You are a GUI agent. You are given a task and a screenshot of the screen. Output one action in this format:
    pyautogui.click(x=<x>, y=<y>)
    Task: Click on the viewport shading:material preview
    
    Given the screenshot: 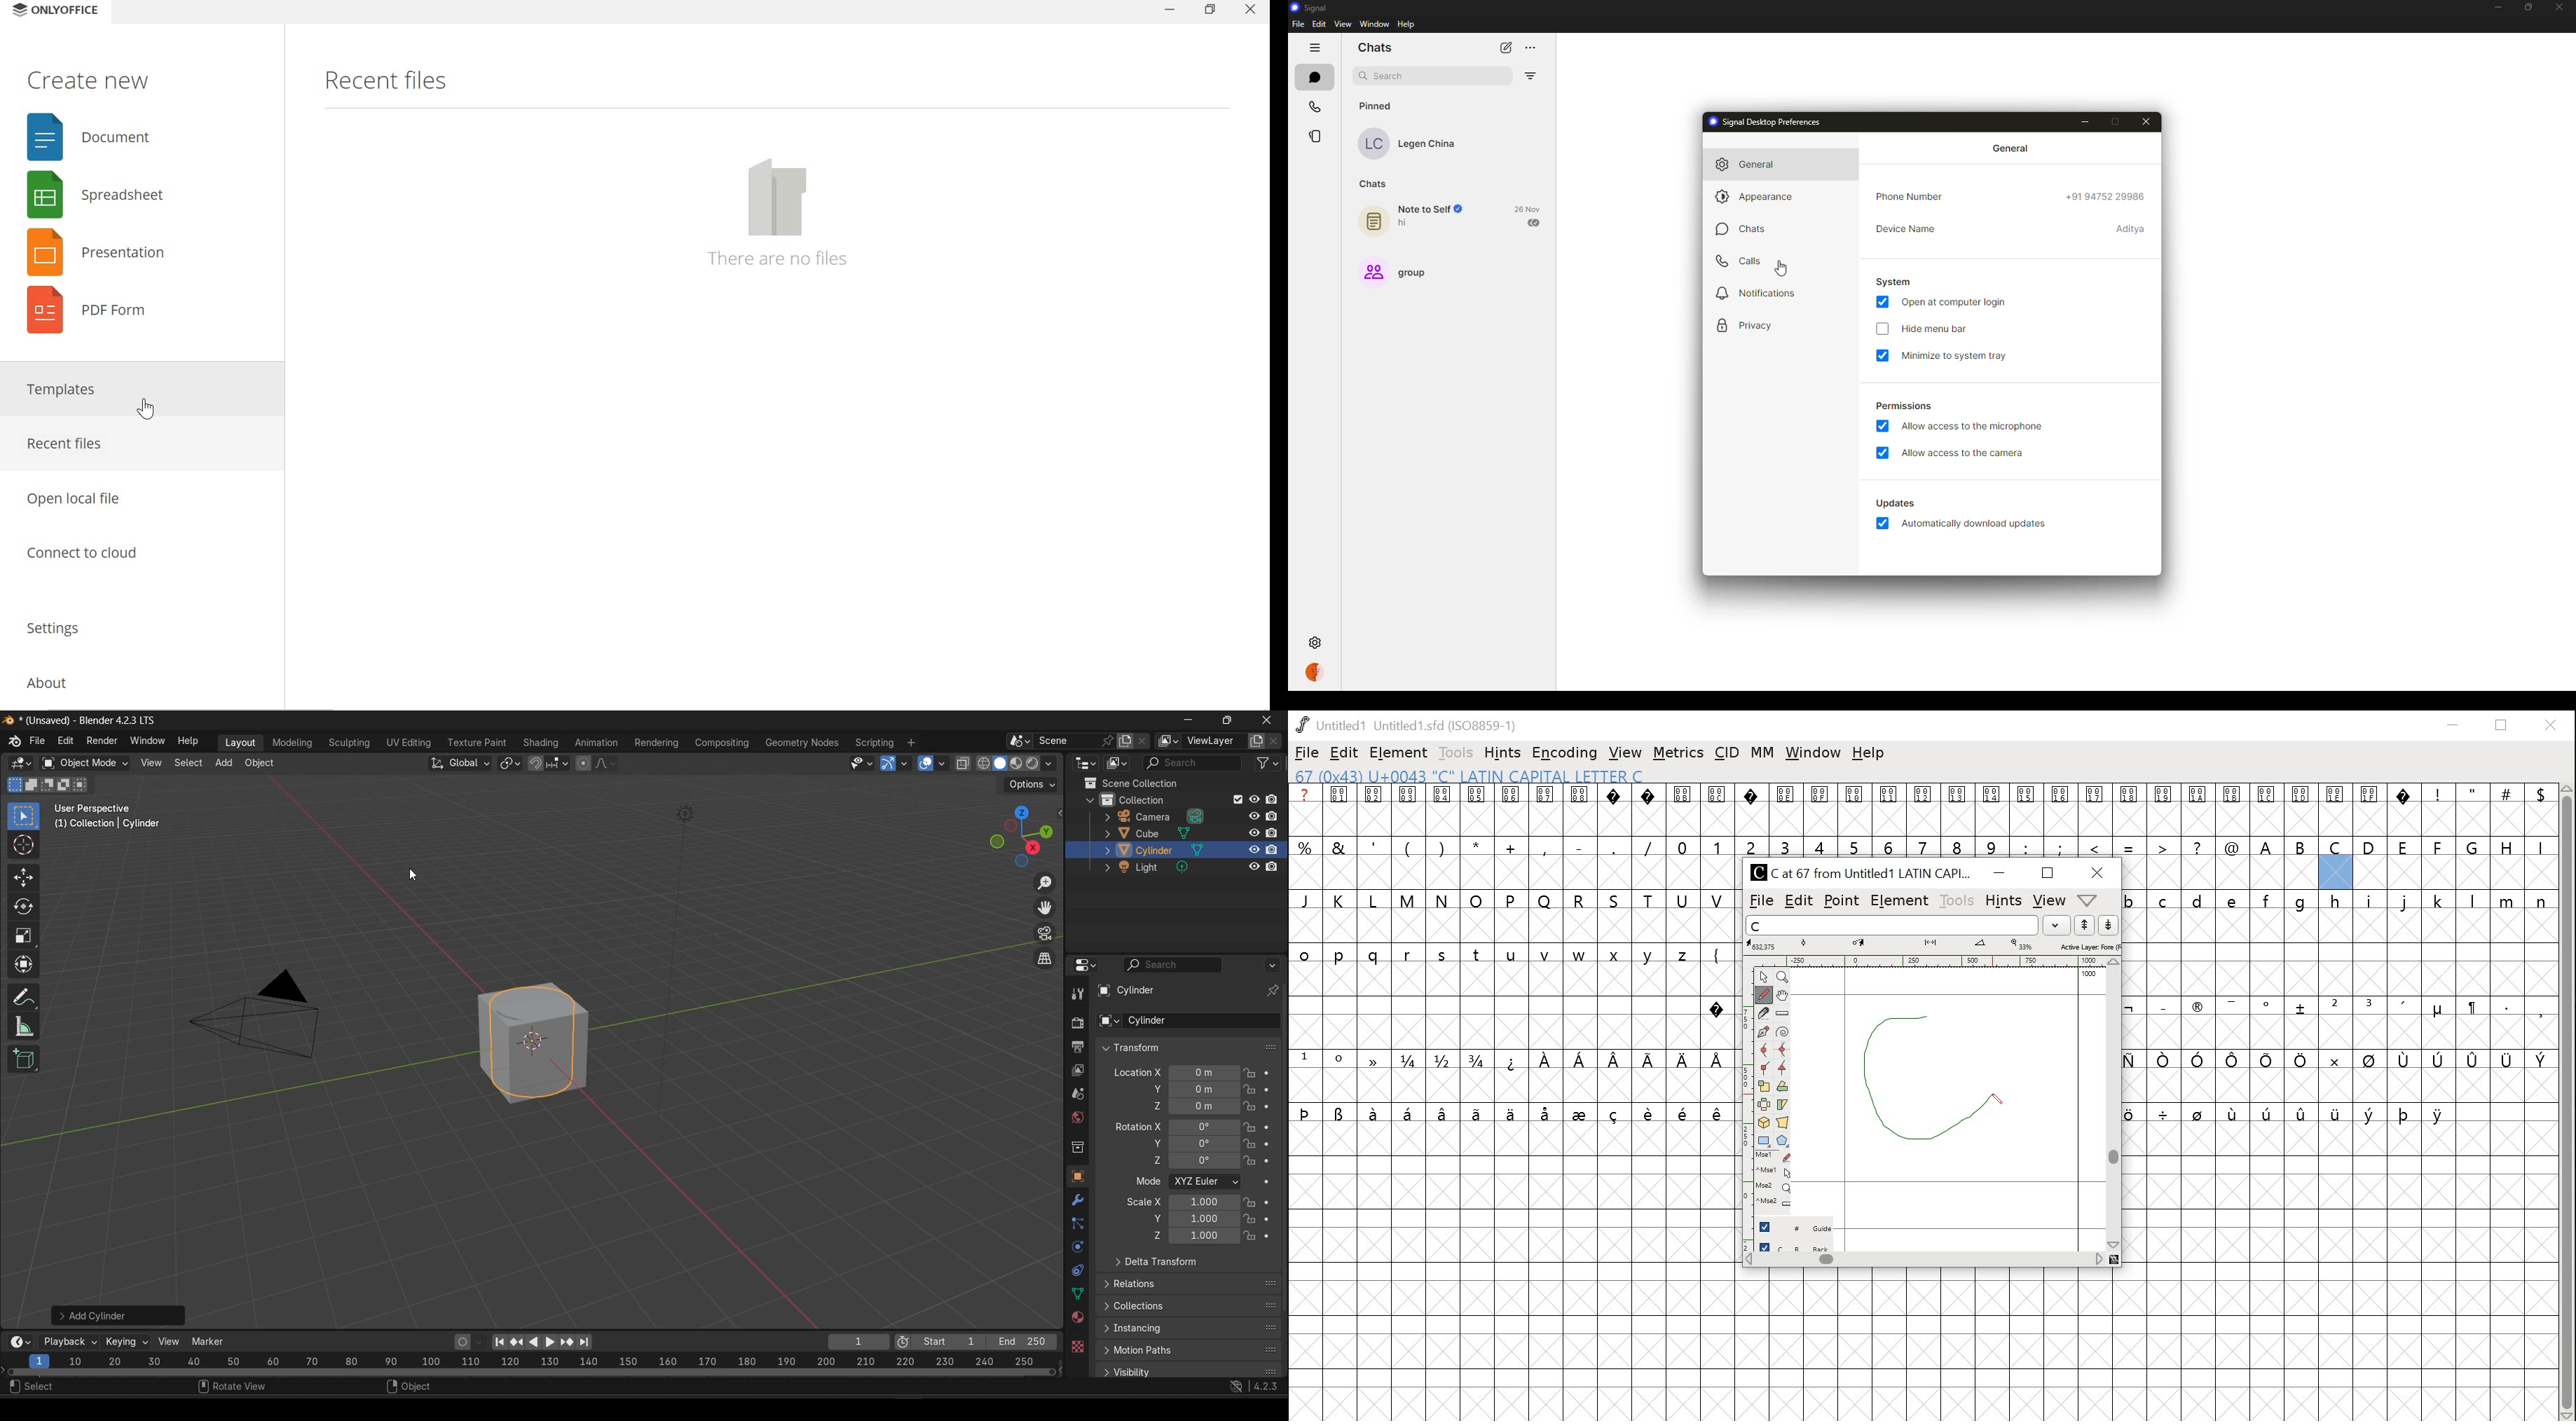 What is the action you would take?
    pyautogui.click(x=1014, y=763)
    